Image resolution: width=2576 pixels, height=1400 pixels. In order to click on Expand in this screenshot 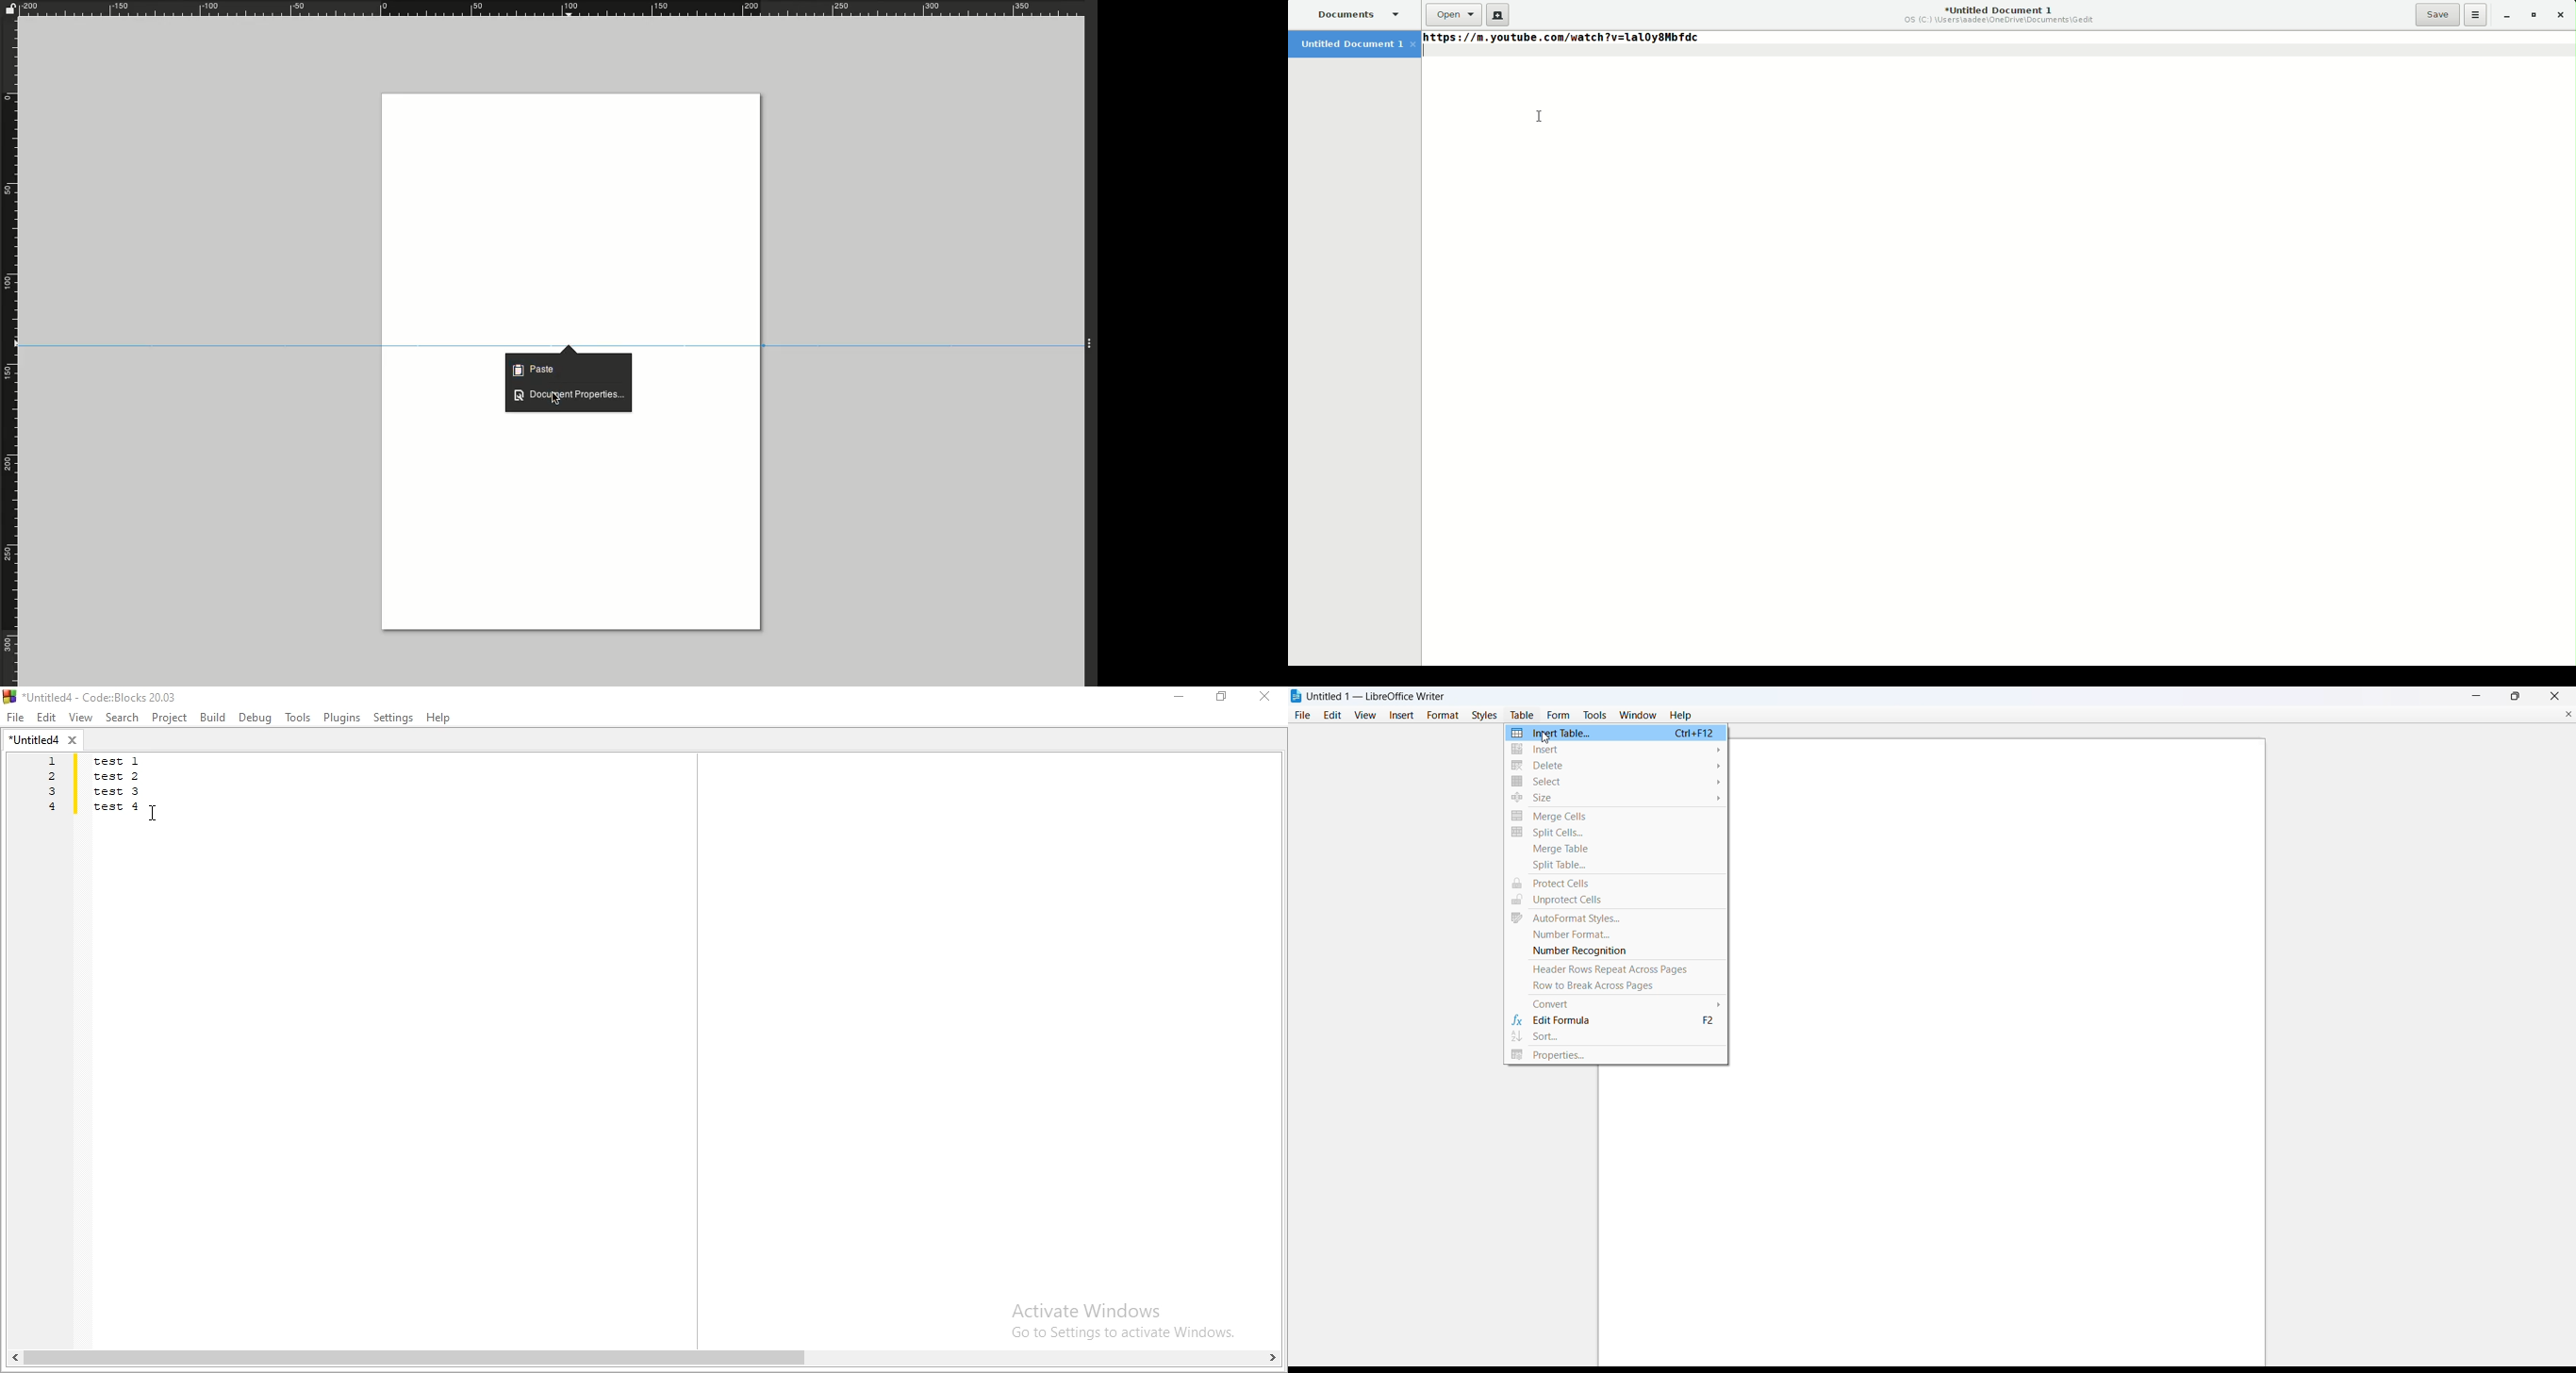, I will do `click(1091, 342)`.